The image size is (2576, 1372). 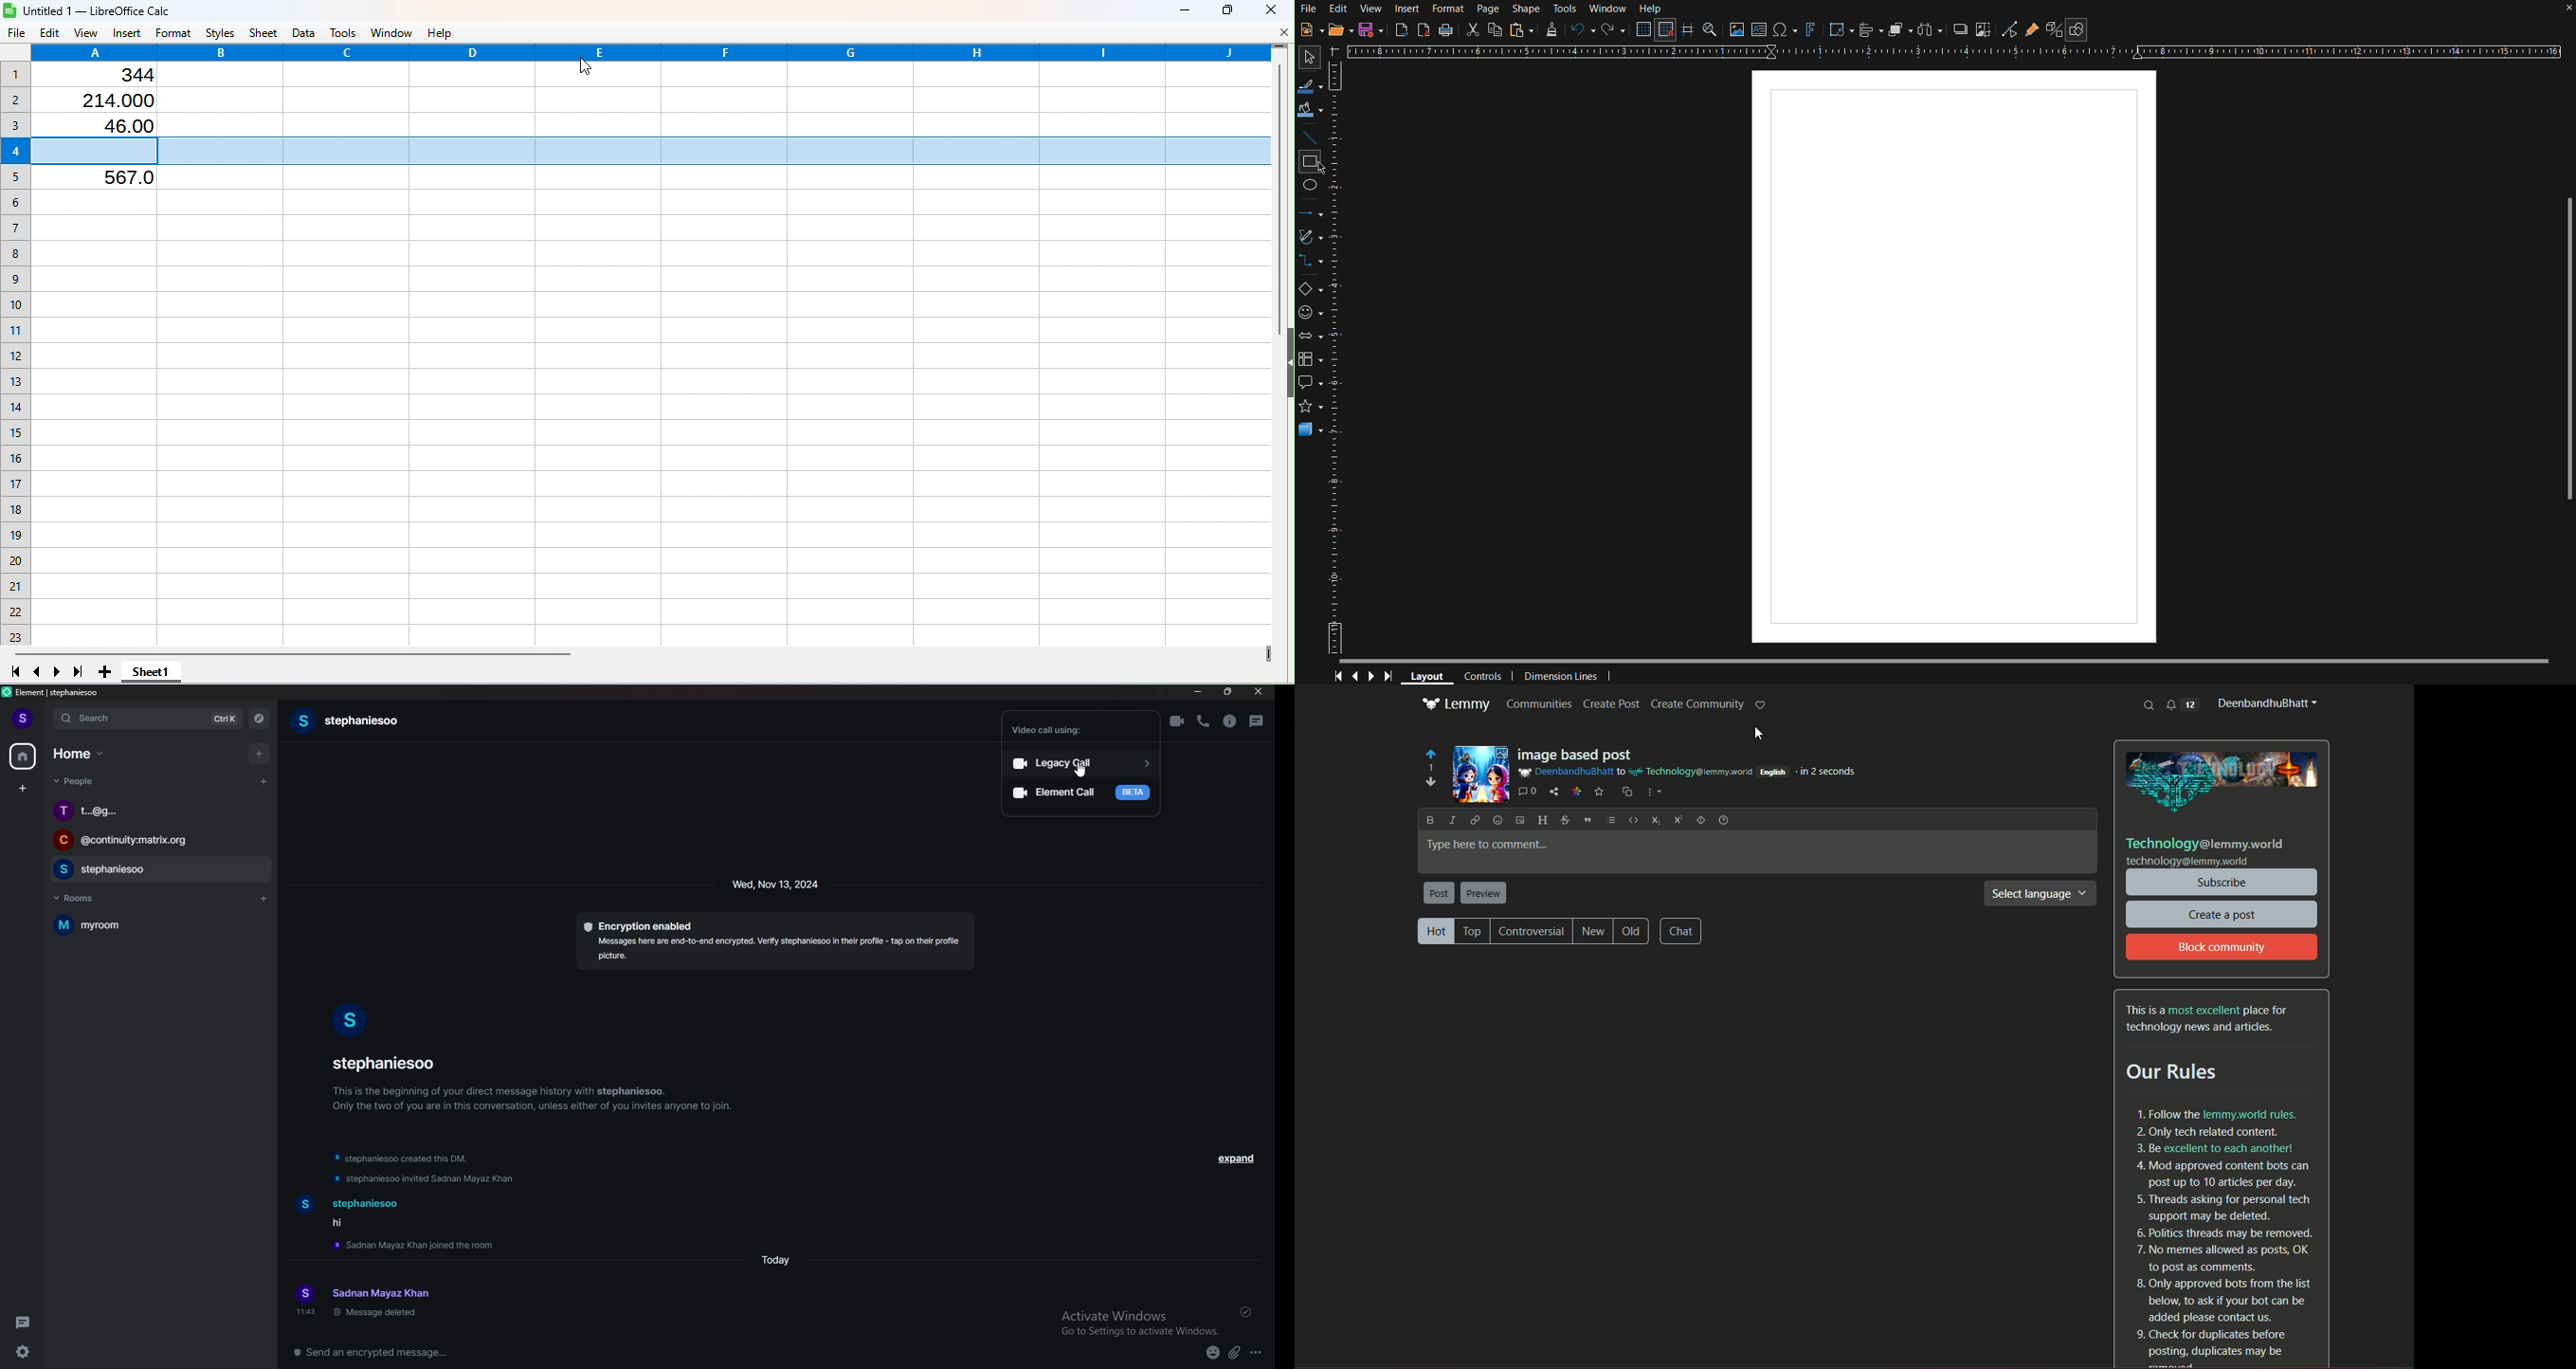 What do you see at coordinates (1652, 9) in the screenshot?
I see `Help` at bounding box center [1652, 9].